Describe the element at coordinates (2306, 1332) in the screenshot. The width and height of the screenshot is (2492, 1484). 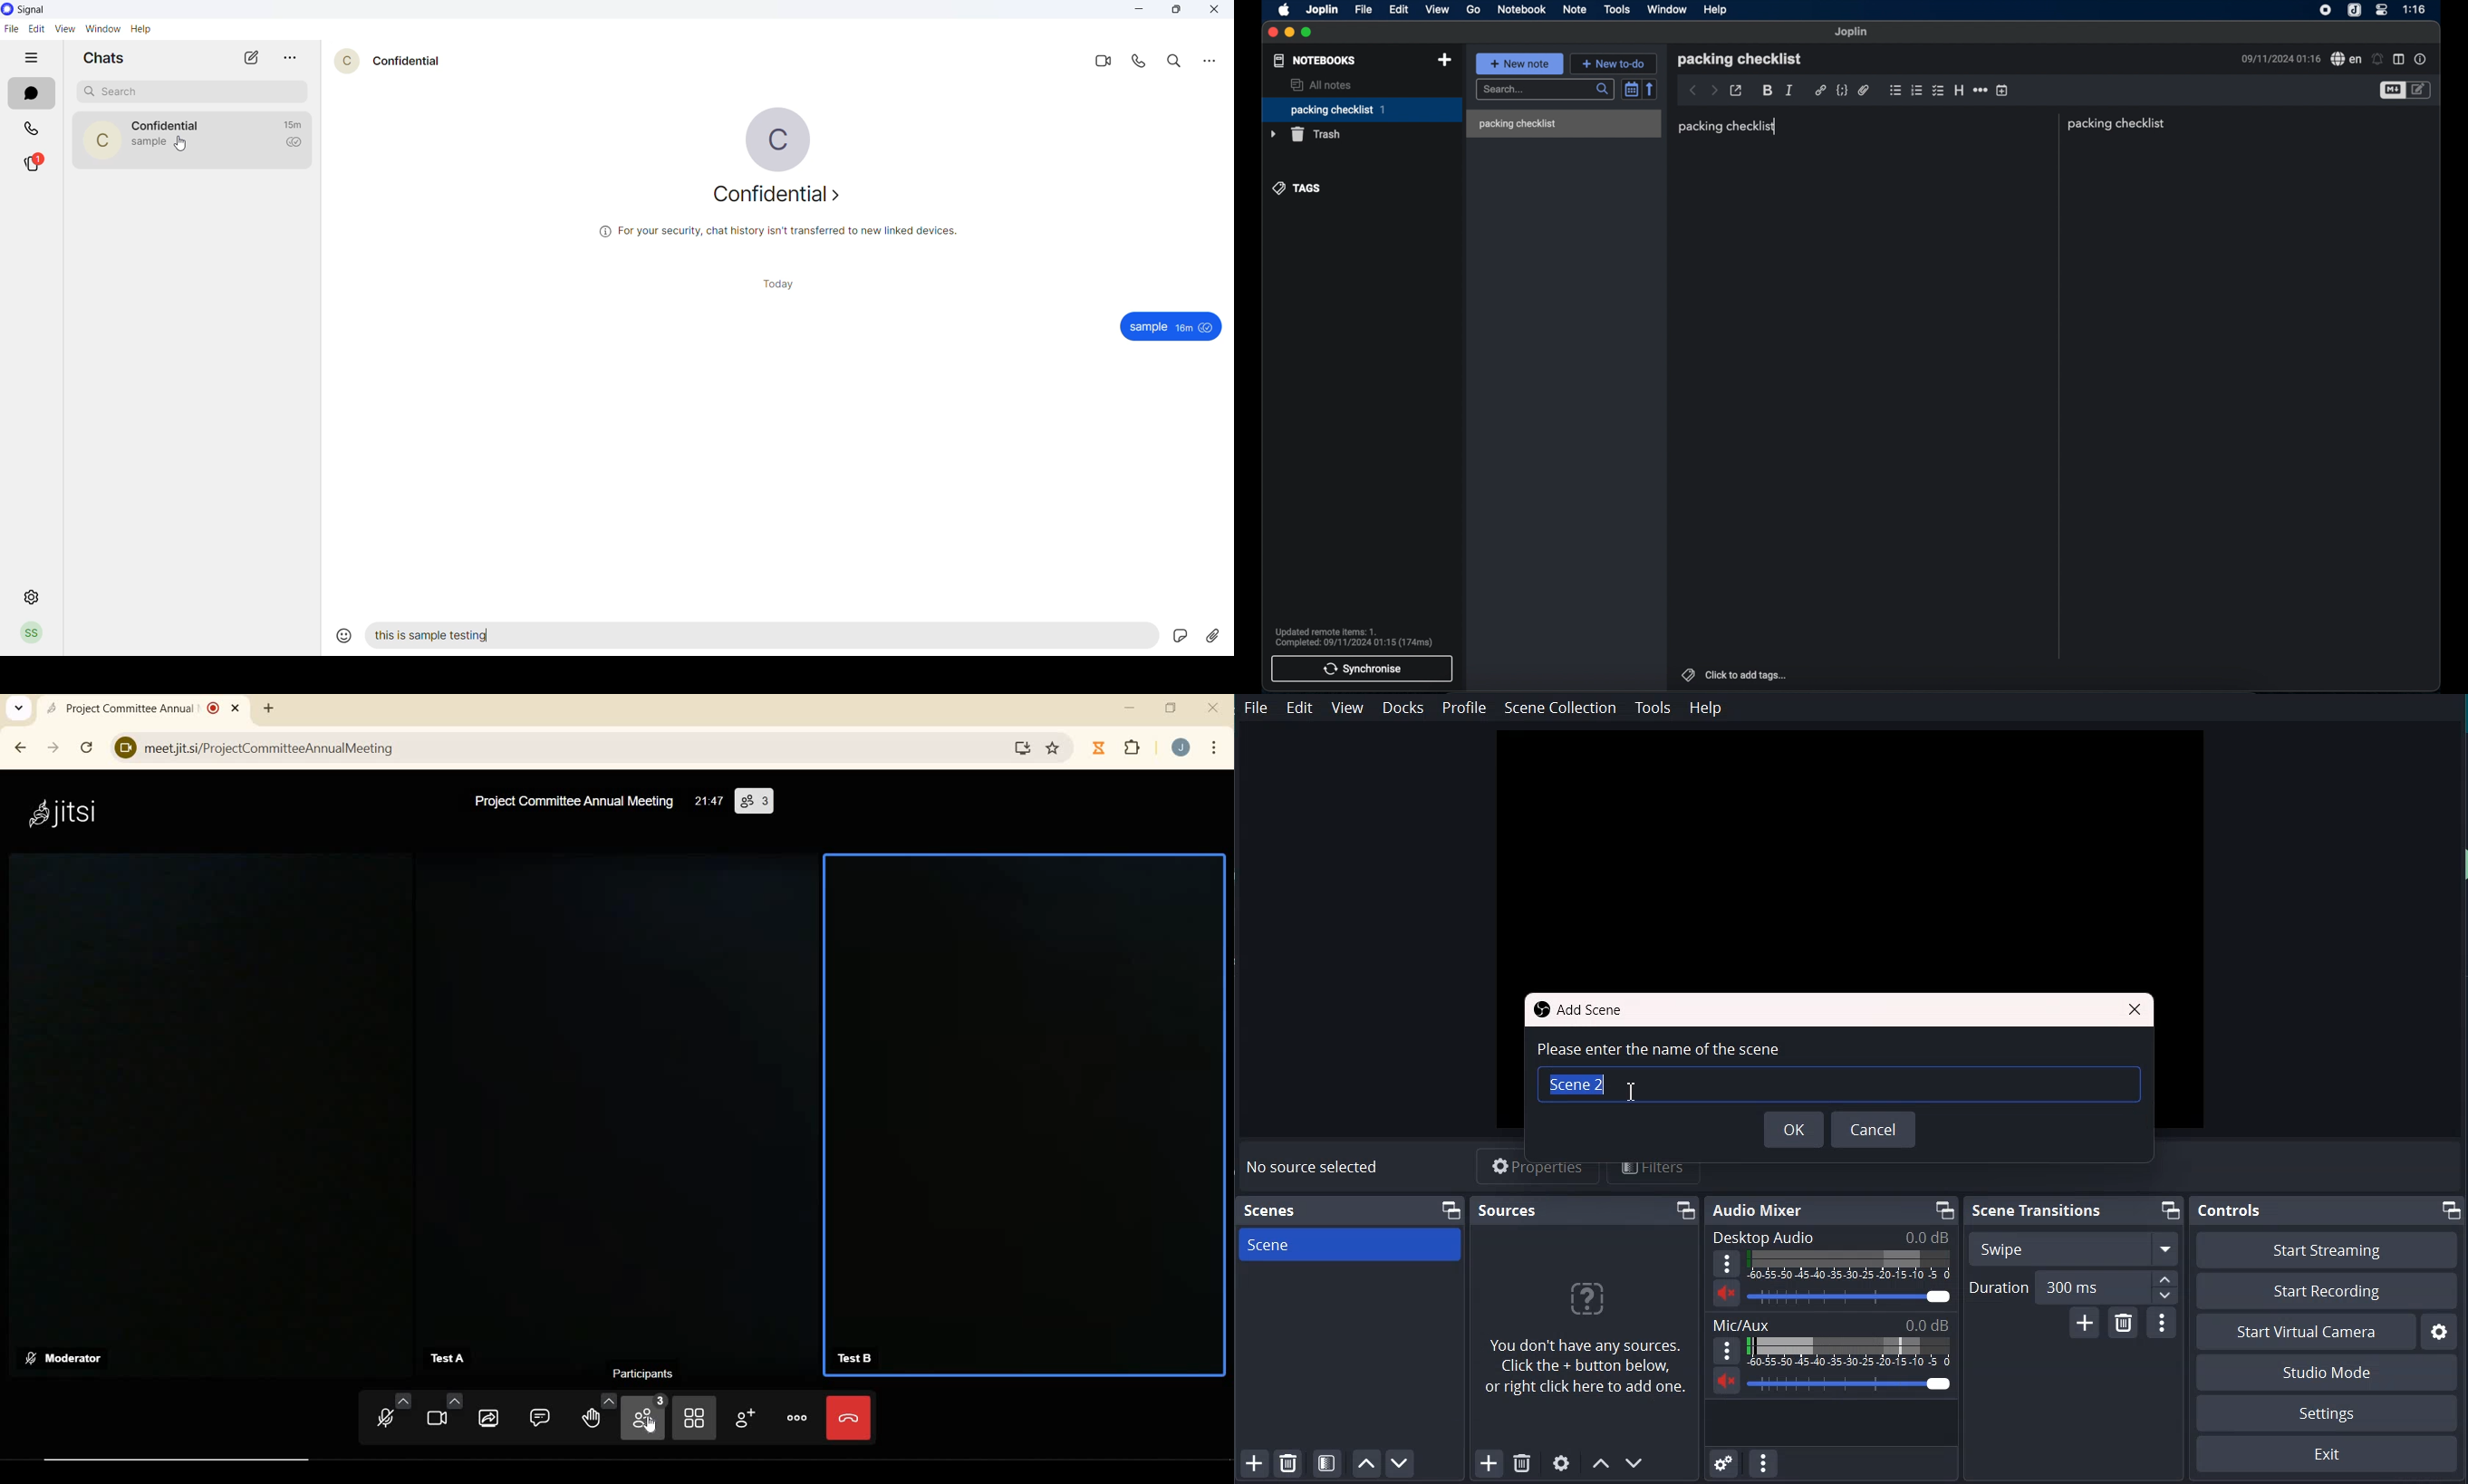
I see `Start Virtual Camera` at that location.